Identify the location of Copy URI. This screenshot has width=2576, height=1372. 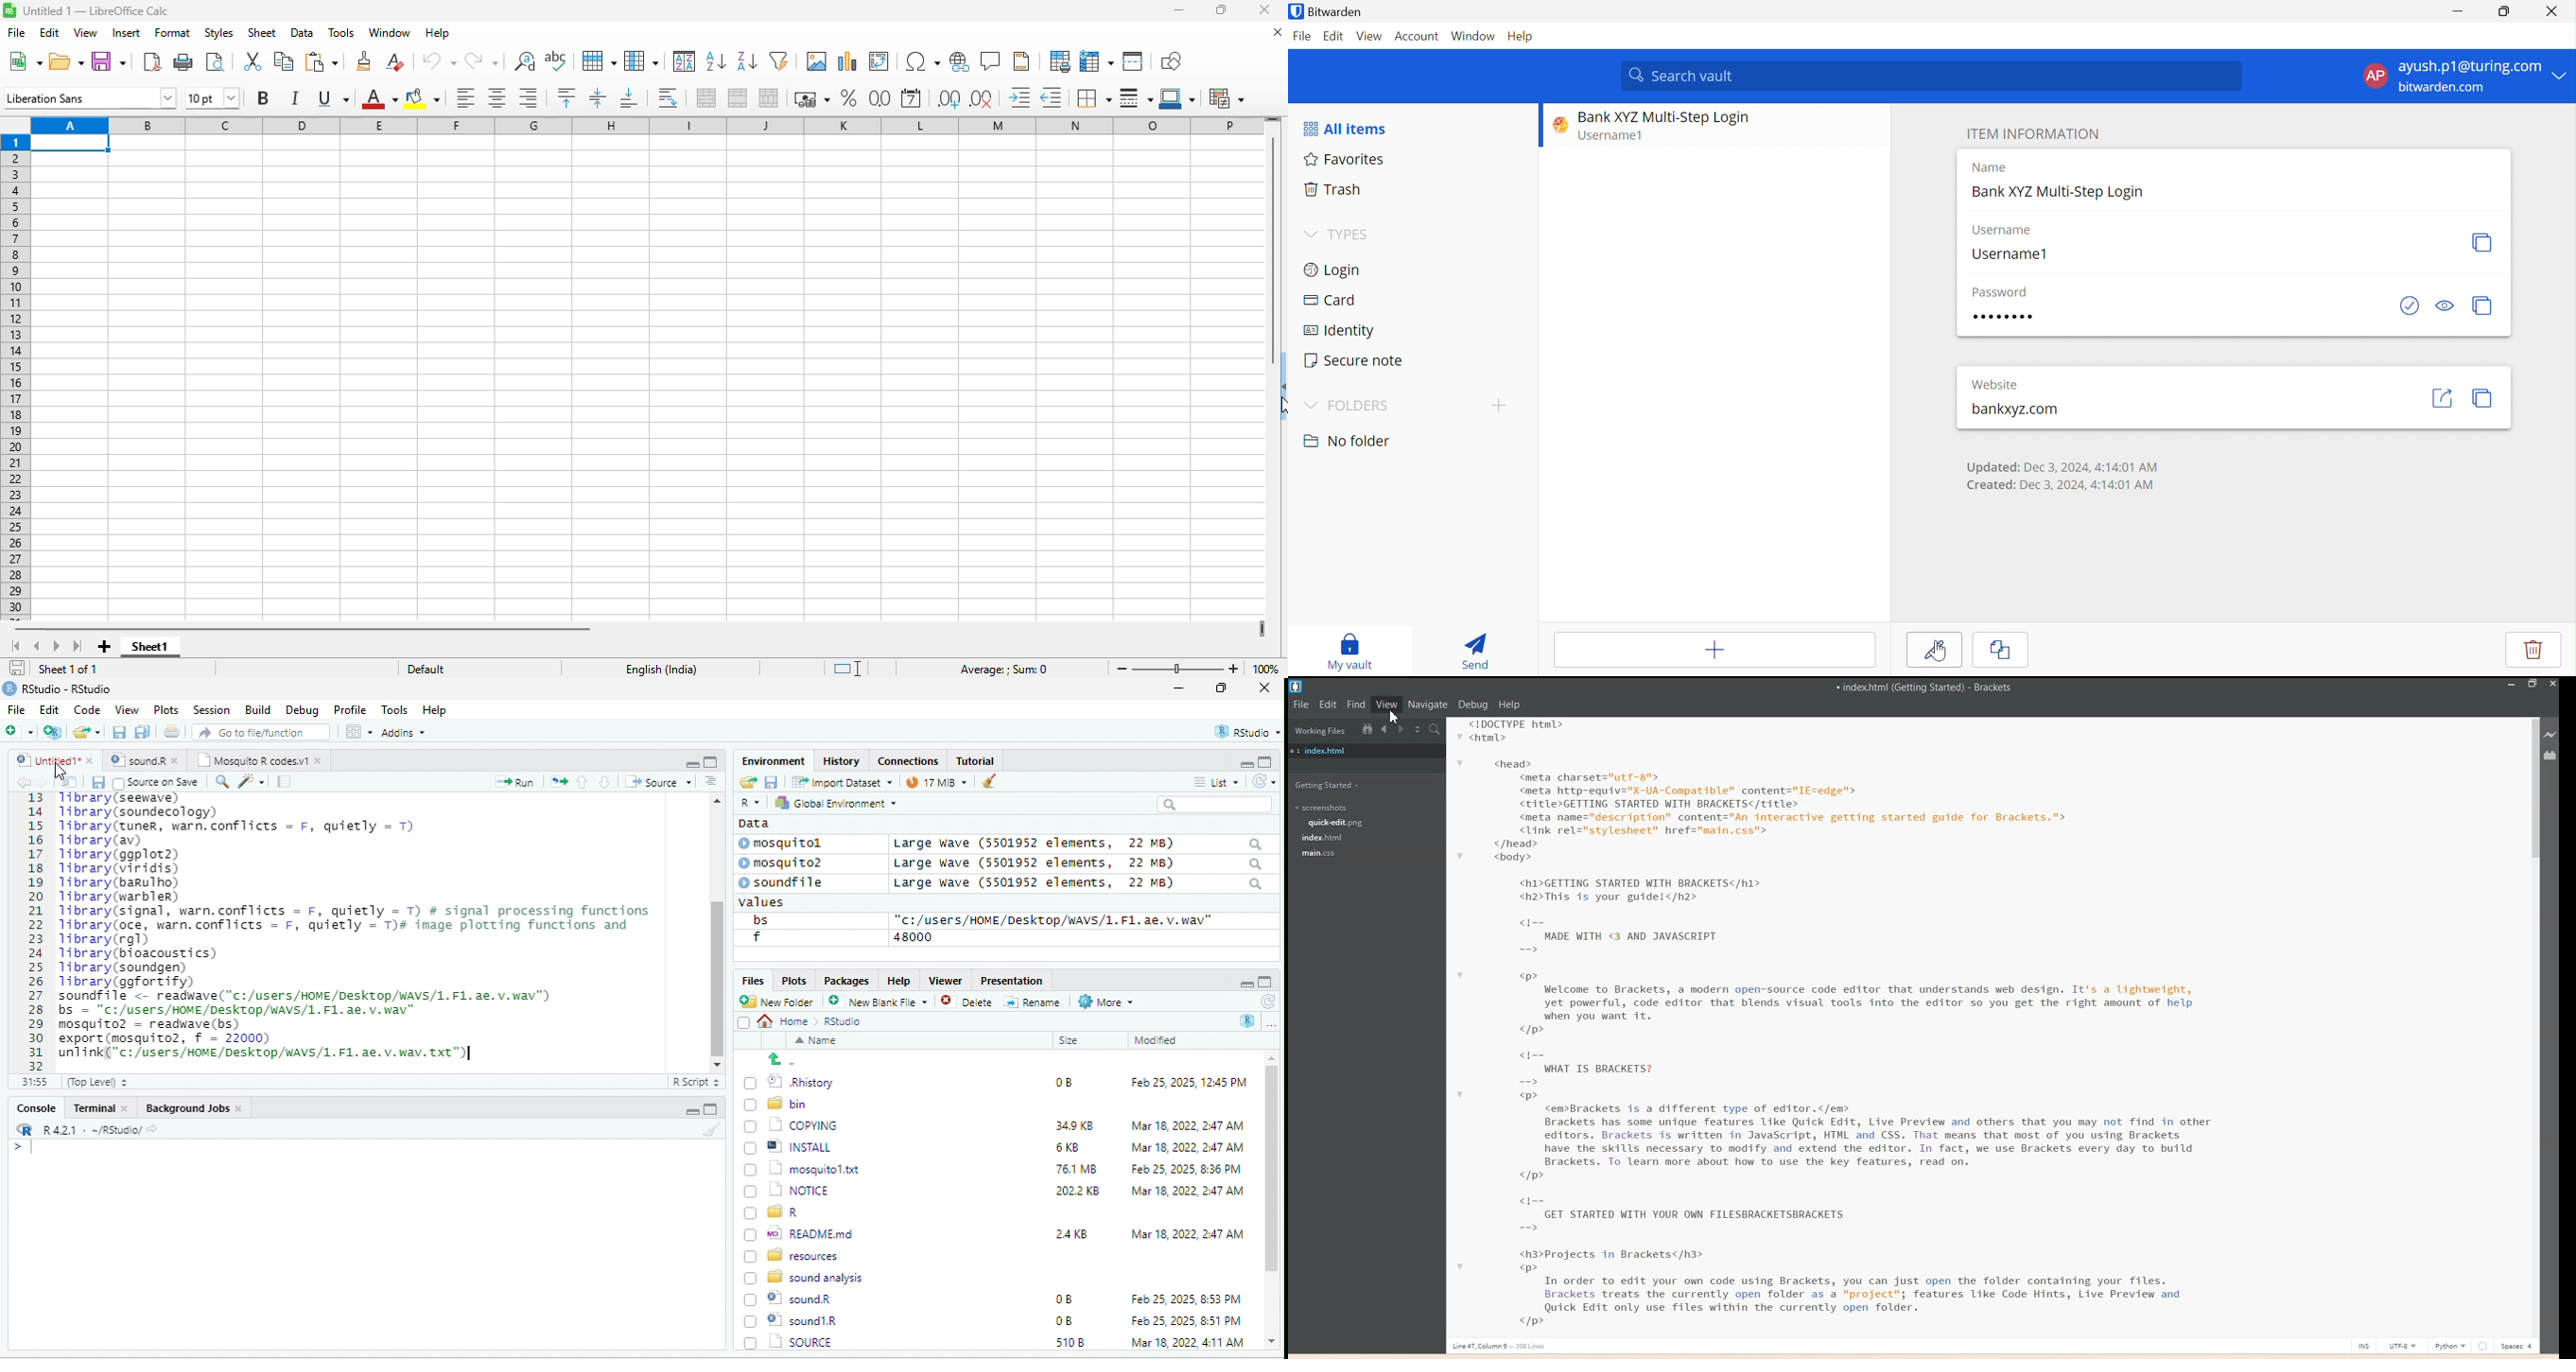
(2486, 399).